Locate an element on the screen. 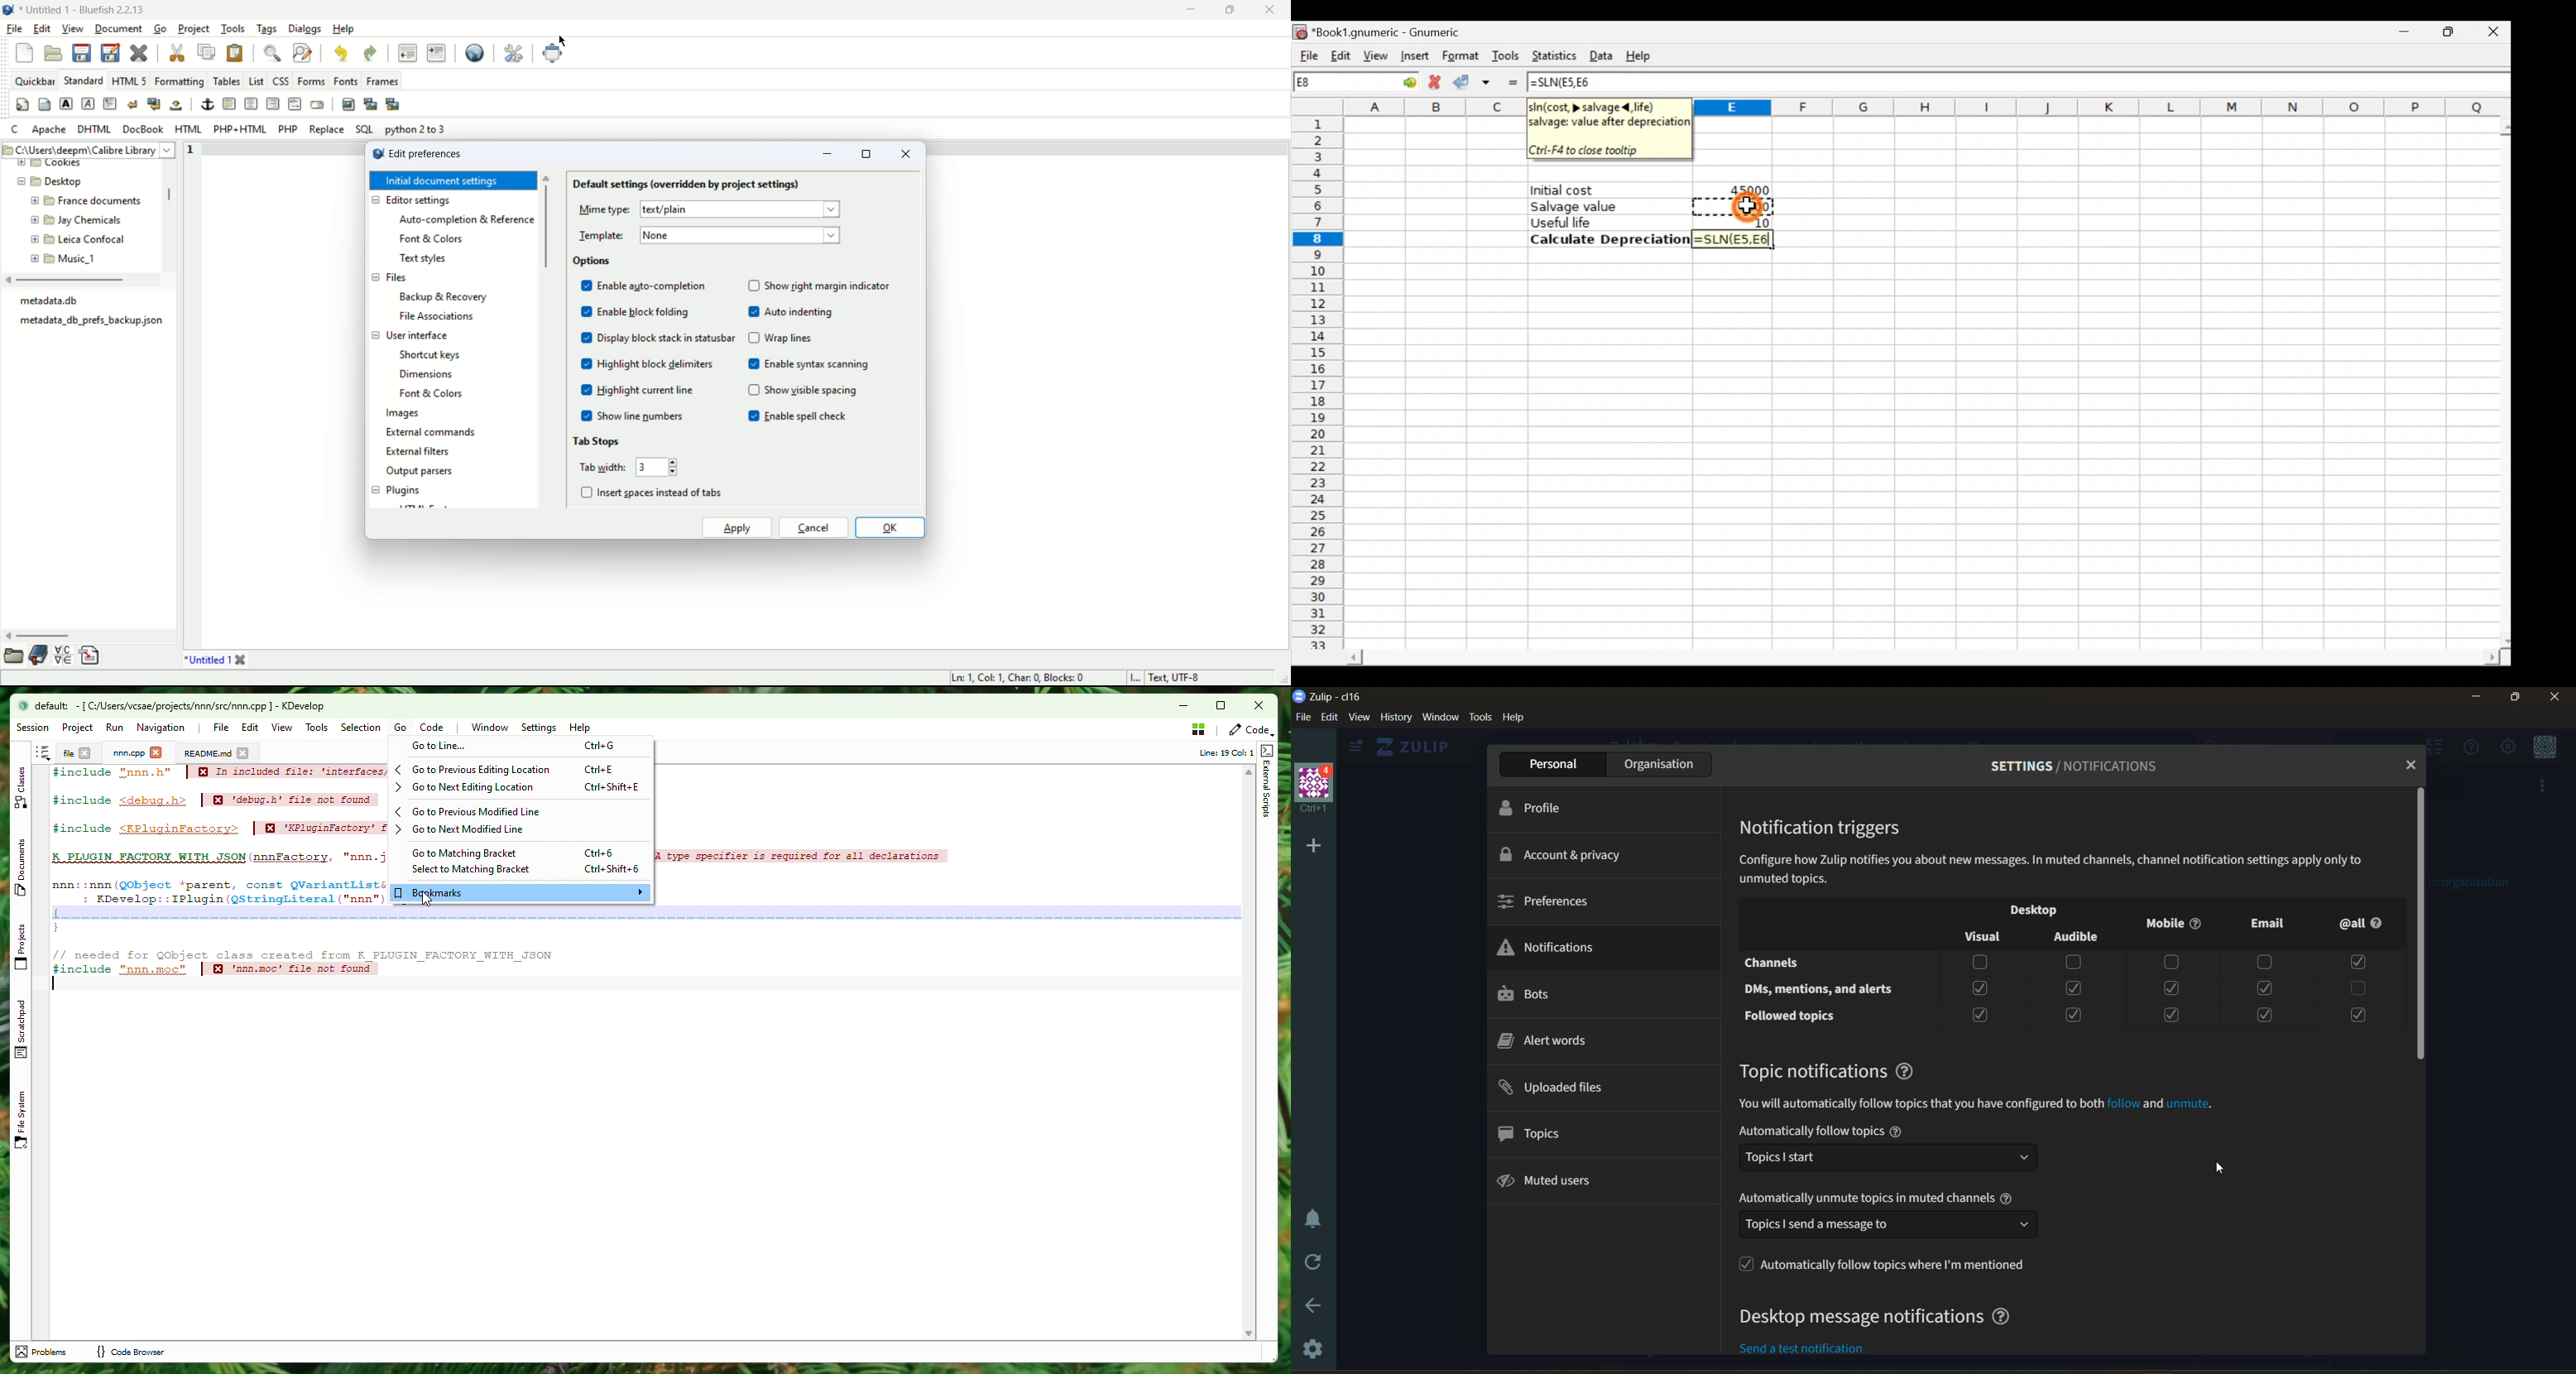  Formula bar is located at coordinates (2061, 83).